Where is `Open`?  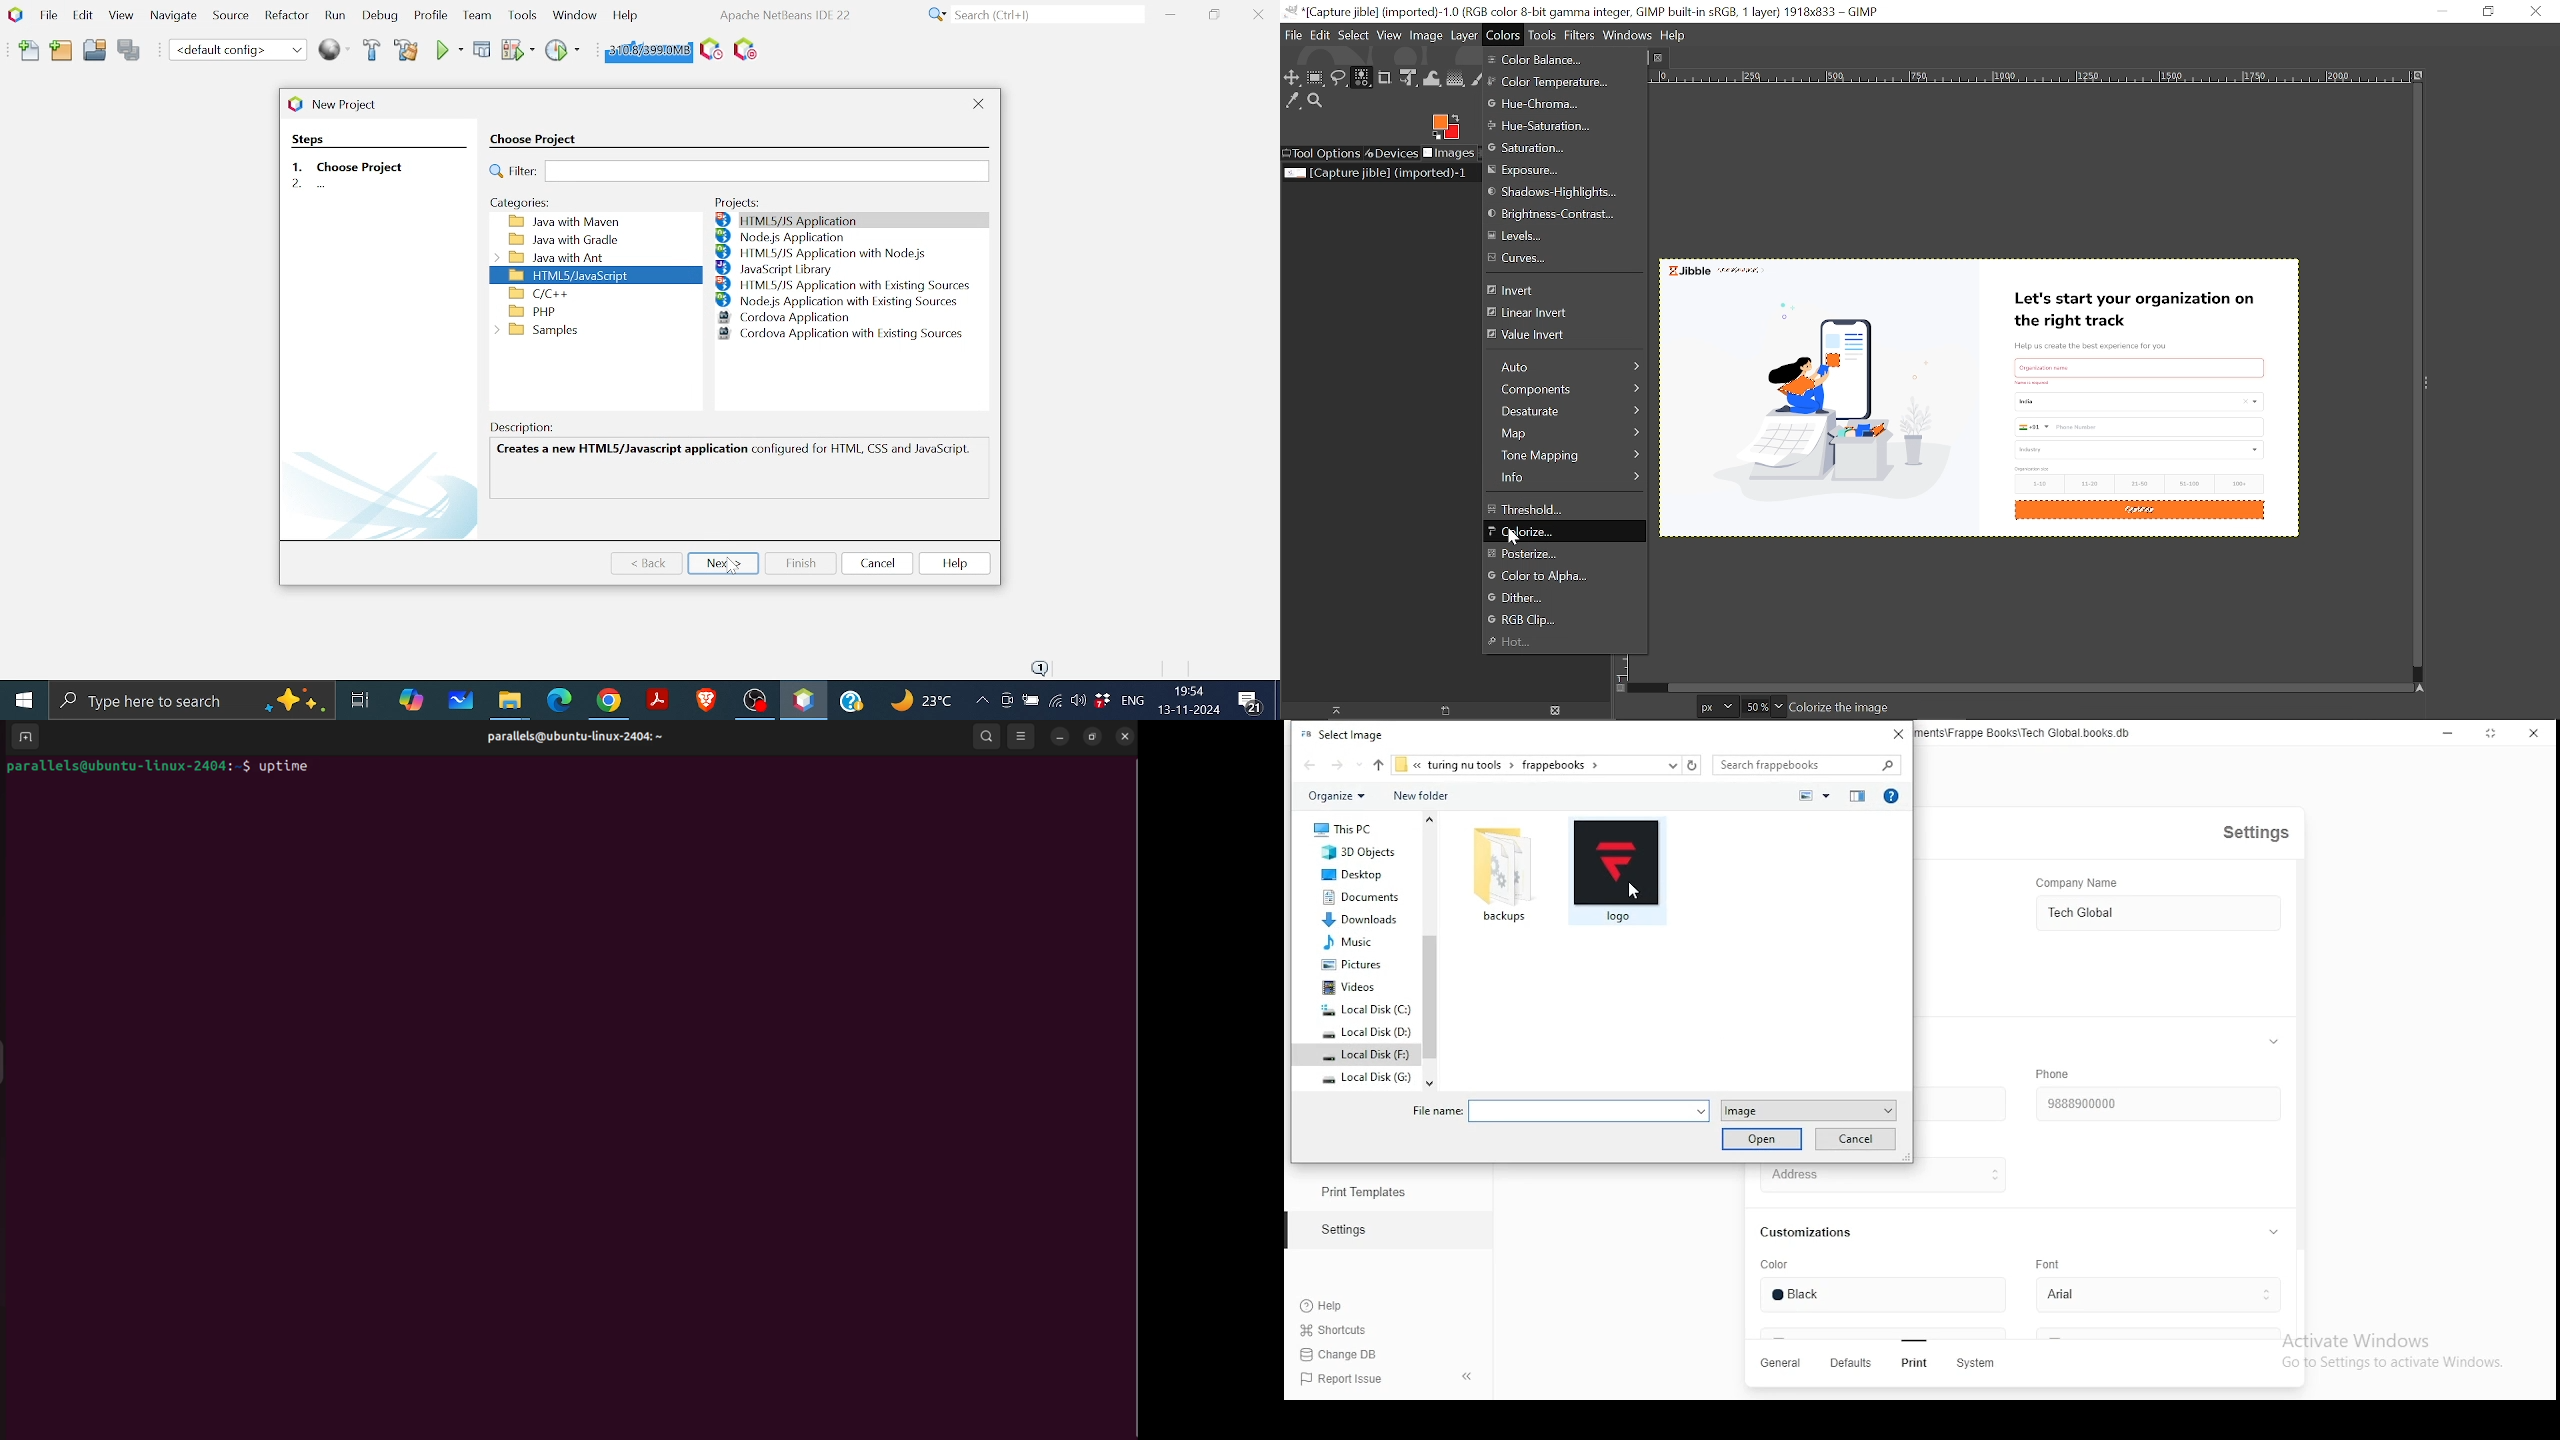
Open is located at coordinates (1760, 1139).